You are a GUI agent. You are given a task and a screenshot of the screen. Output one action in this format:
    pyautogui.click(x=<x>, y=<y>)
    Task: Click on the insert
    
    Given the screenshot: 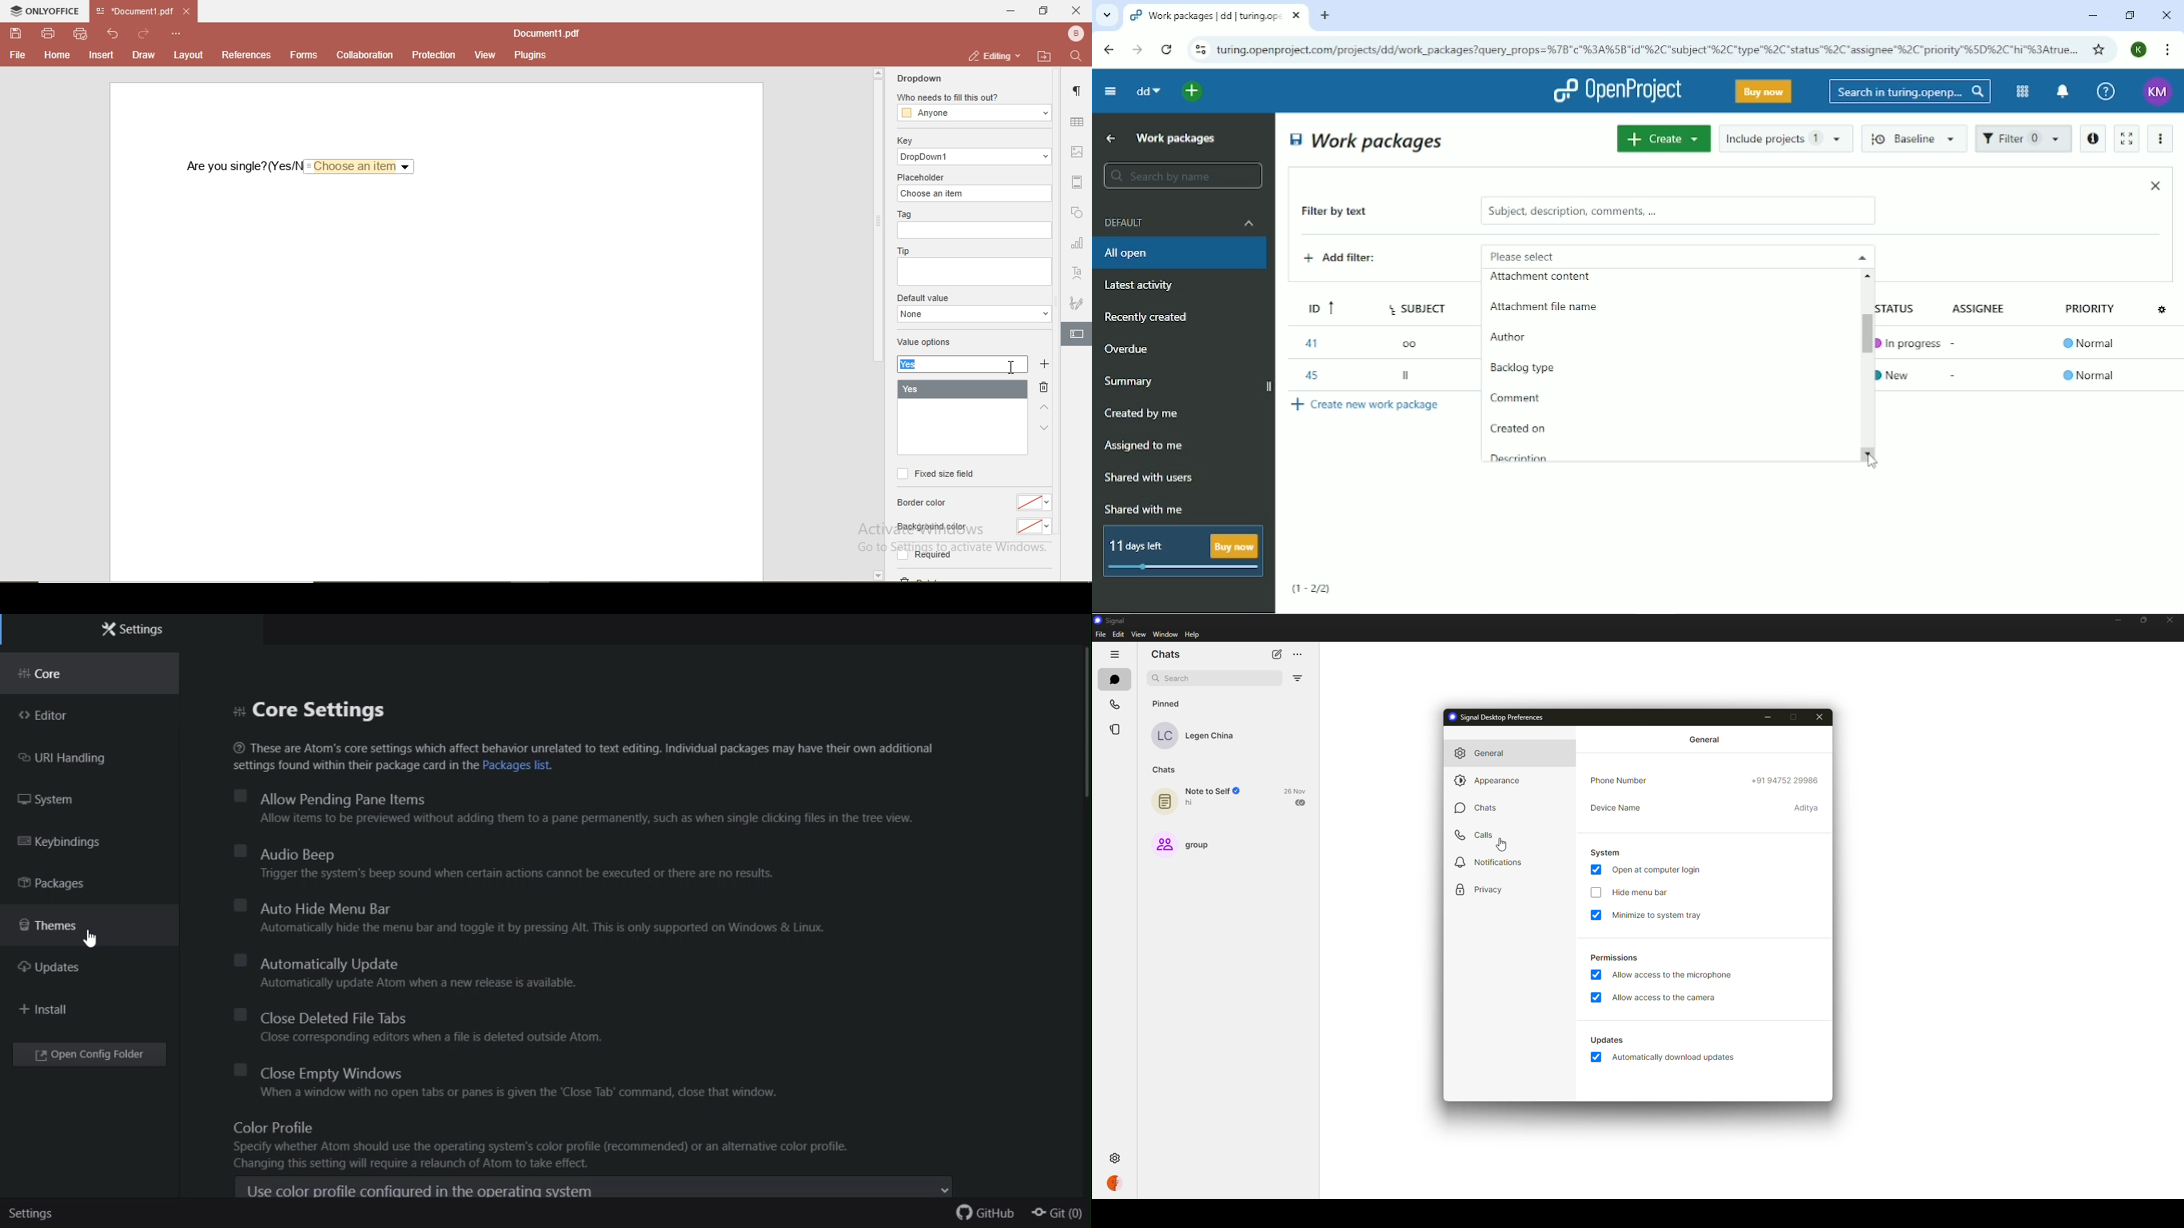 What is the action you would take?
    pyautogui.click(x=102, y=57)
    